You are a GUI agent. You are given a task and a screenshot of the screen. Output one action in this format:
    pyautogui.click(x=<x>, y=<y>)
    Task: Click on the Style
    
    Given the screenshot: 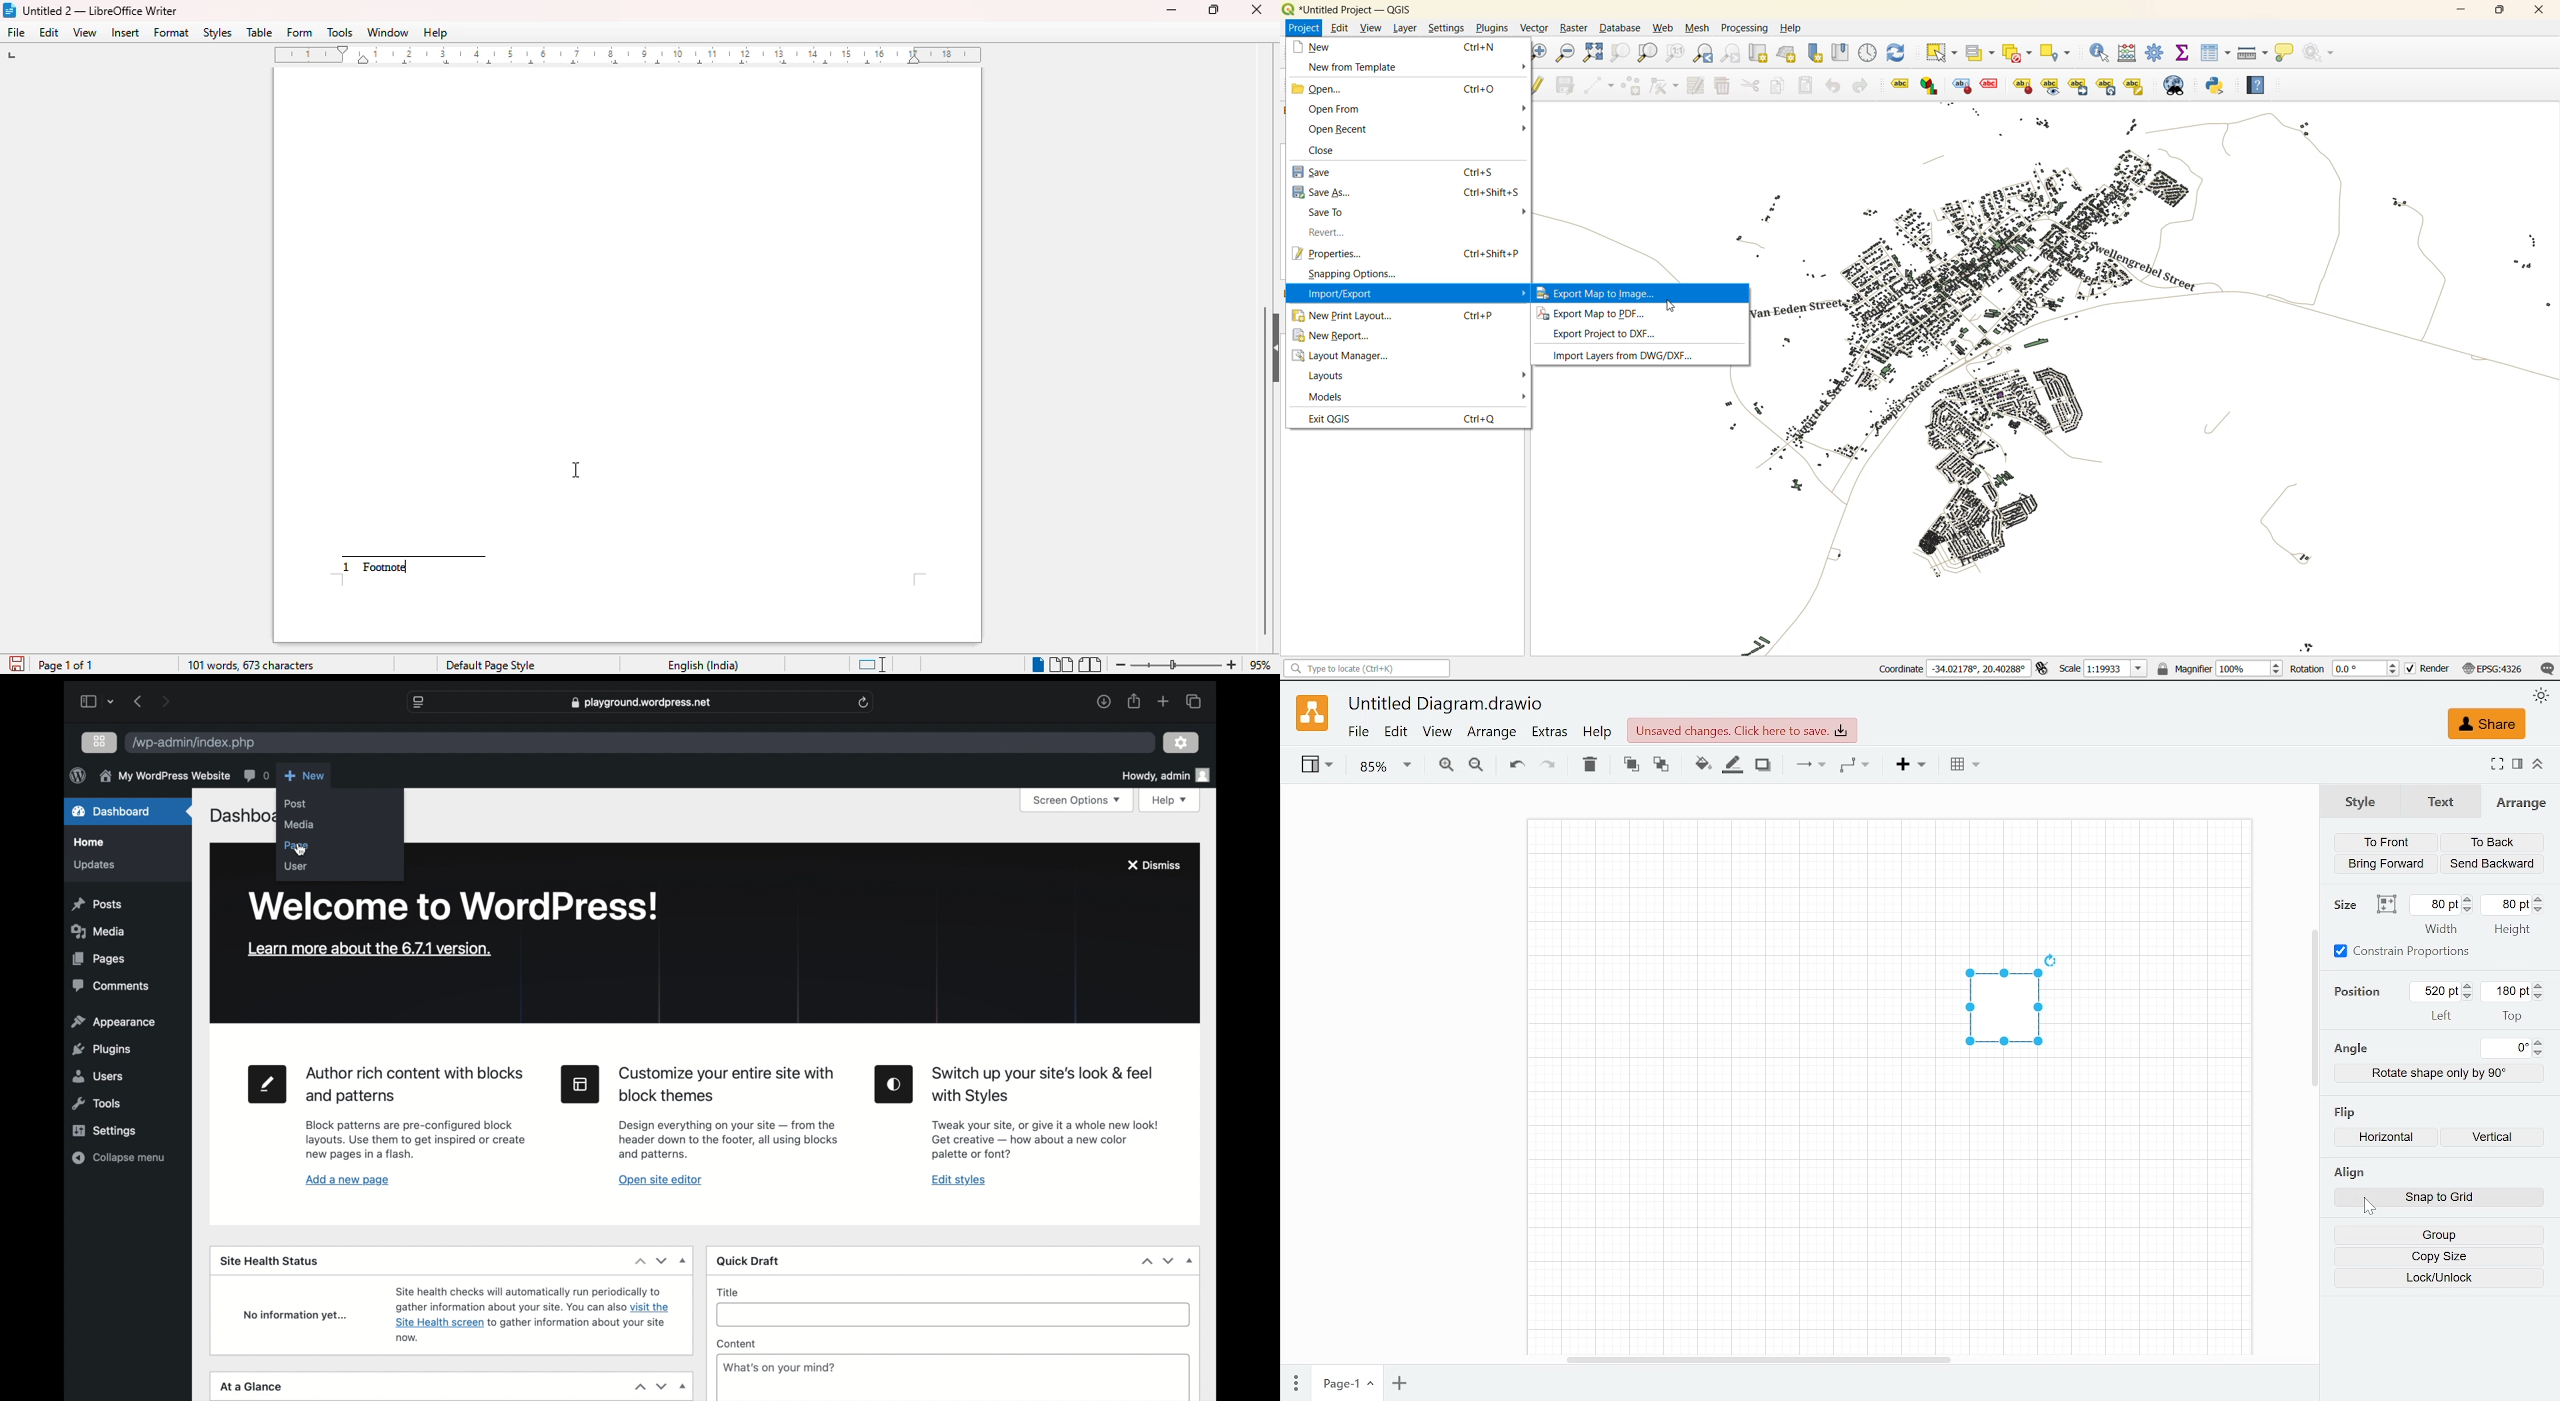 What is the action you would take?
    pyautogui.click(x=2360, y=800)
    